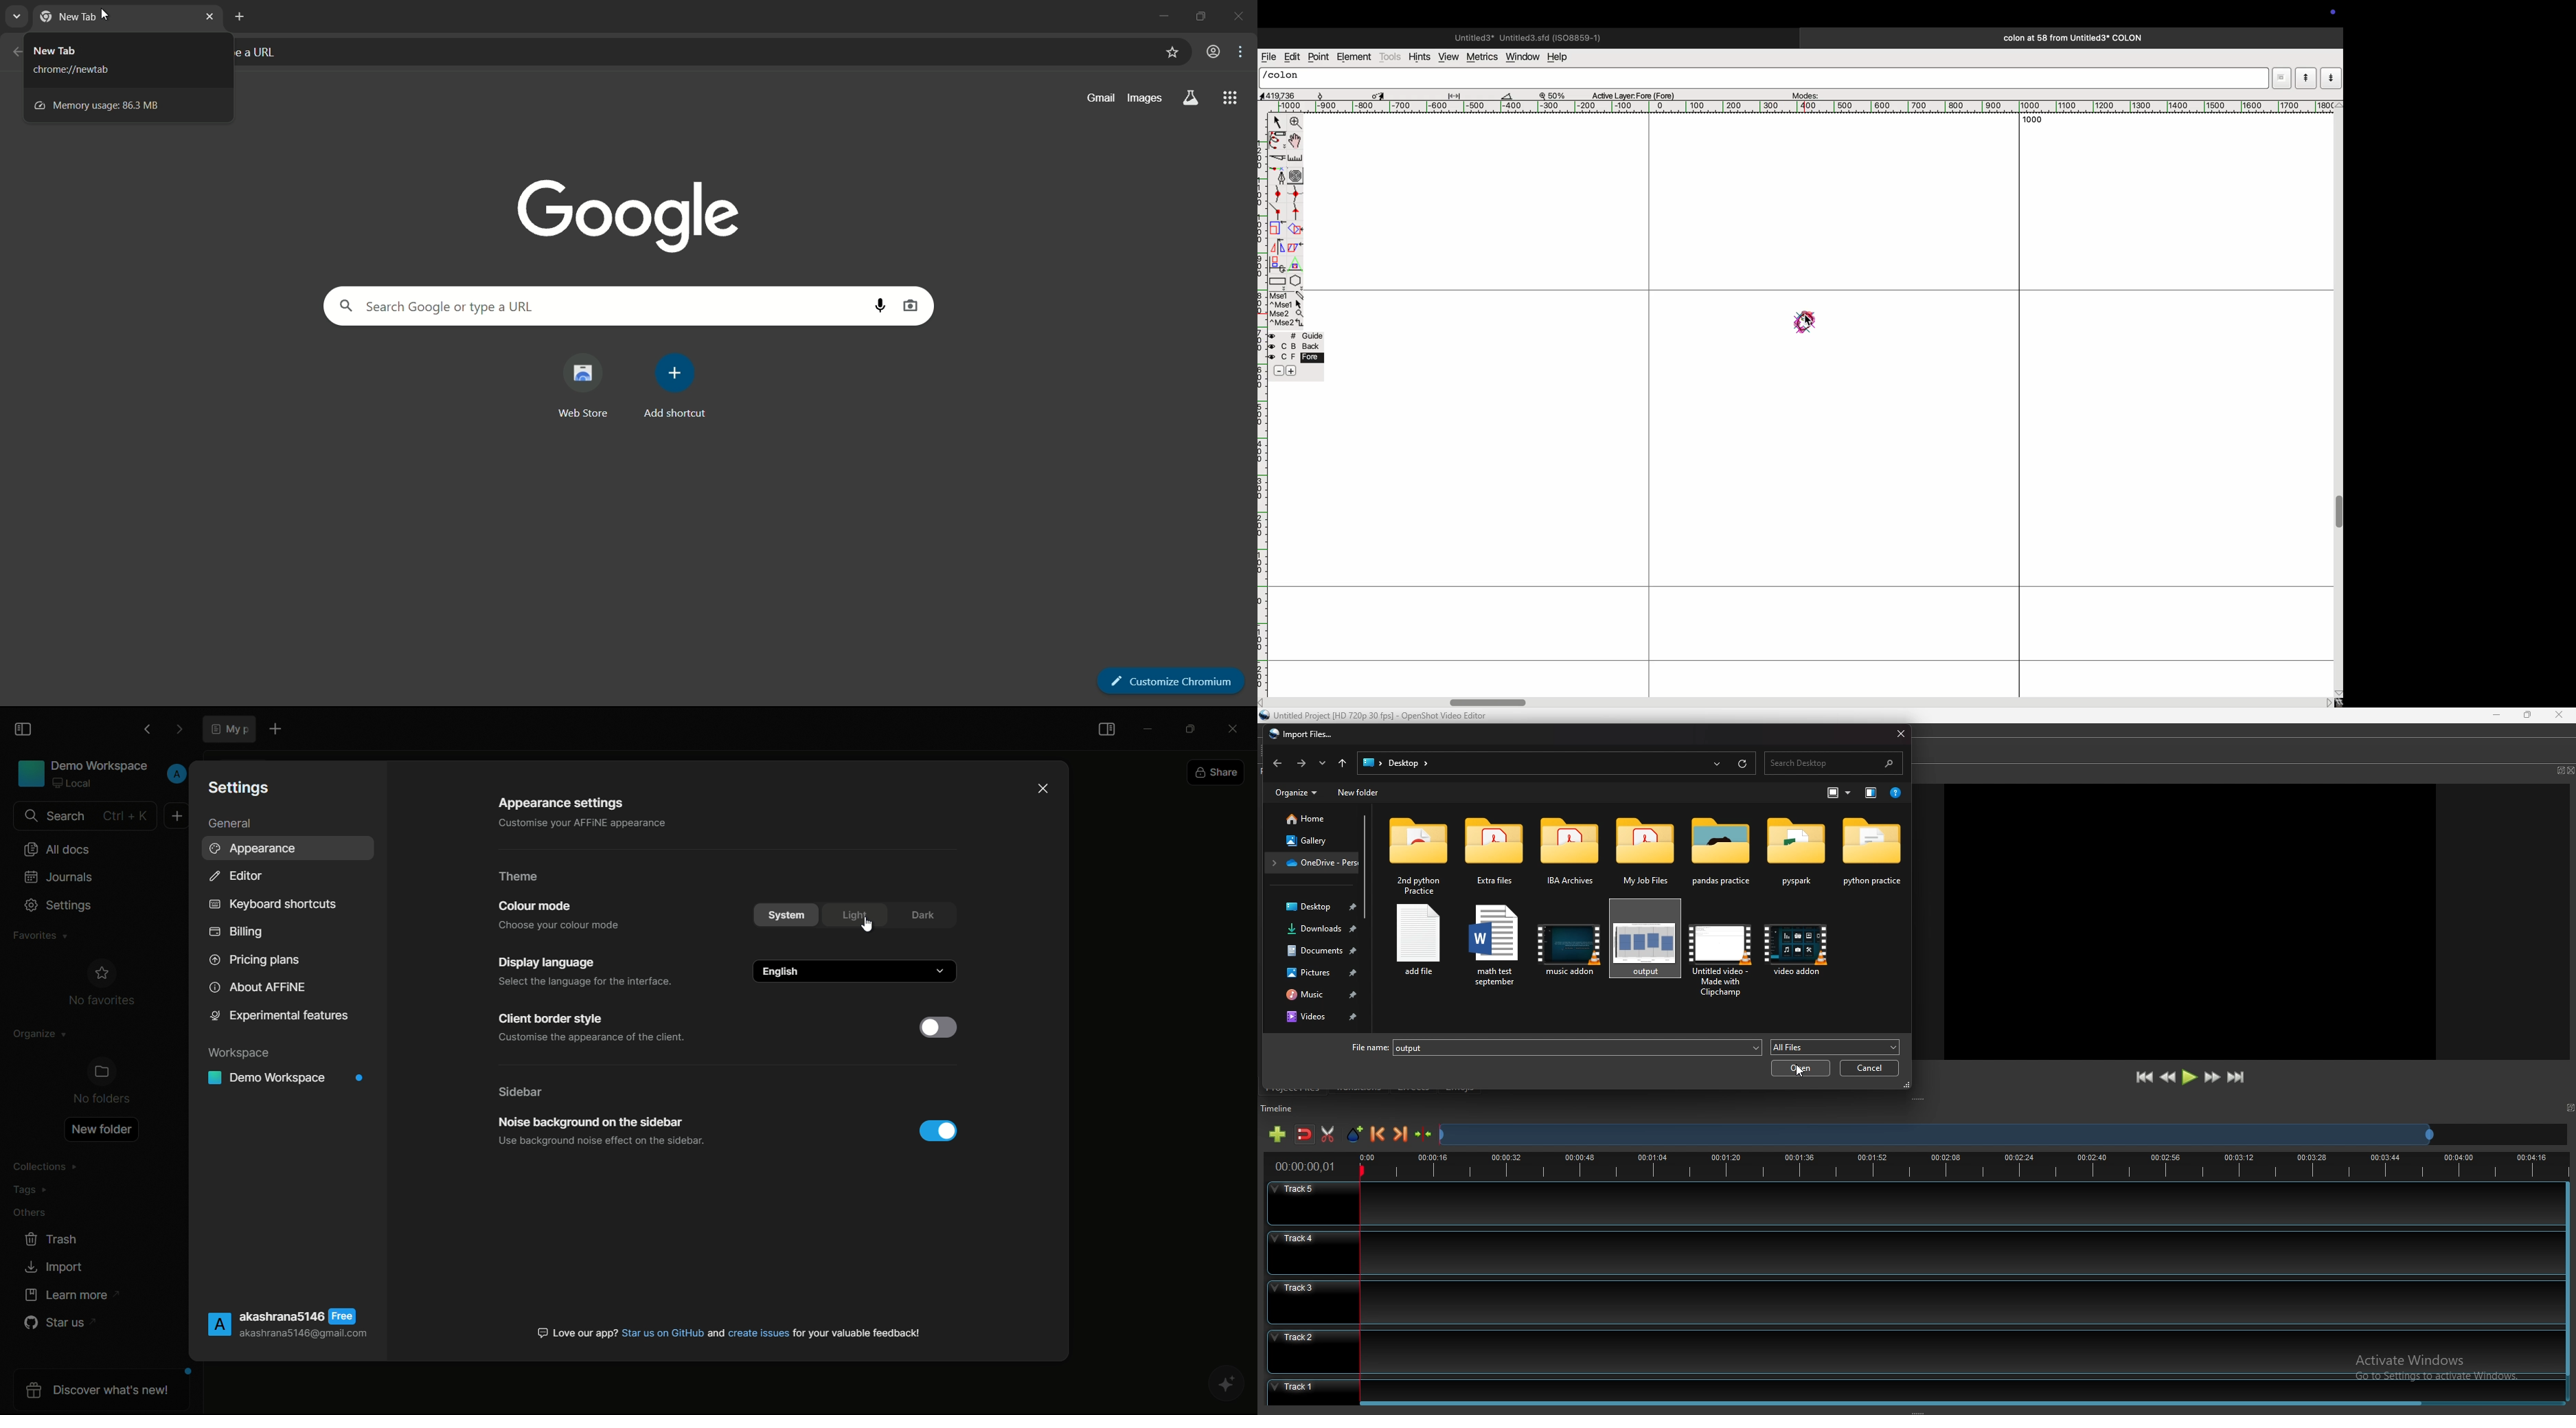 The height and width of the screenshot is (1428, 2576). What do you see at coordinates (1297, 249) in the screenshot?
I see `copy` at bounding box center [1297, 249].